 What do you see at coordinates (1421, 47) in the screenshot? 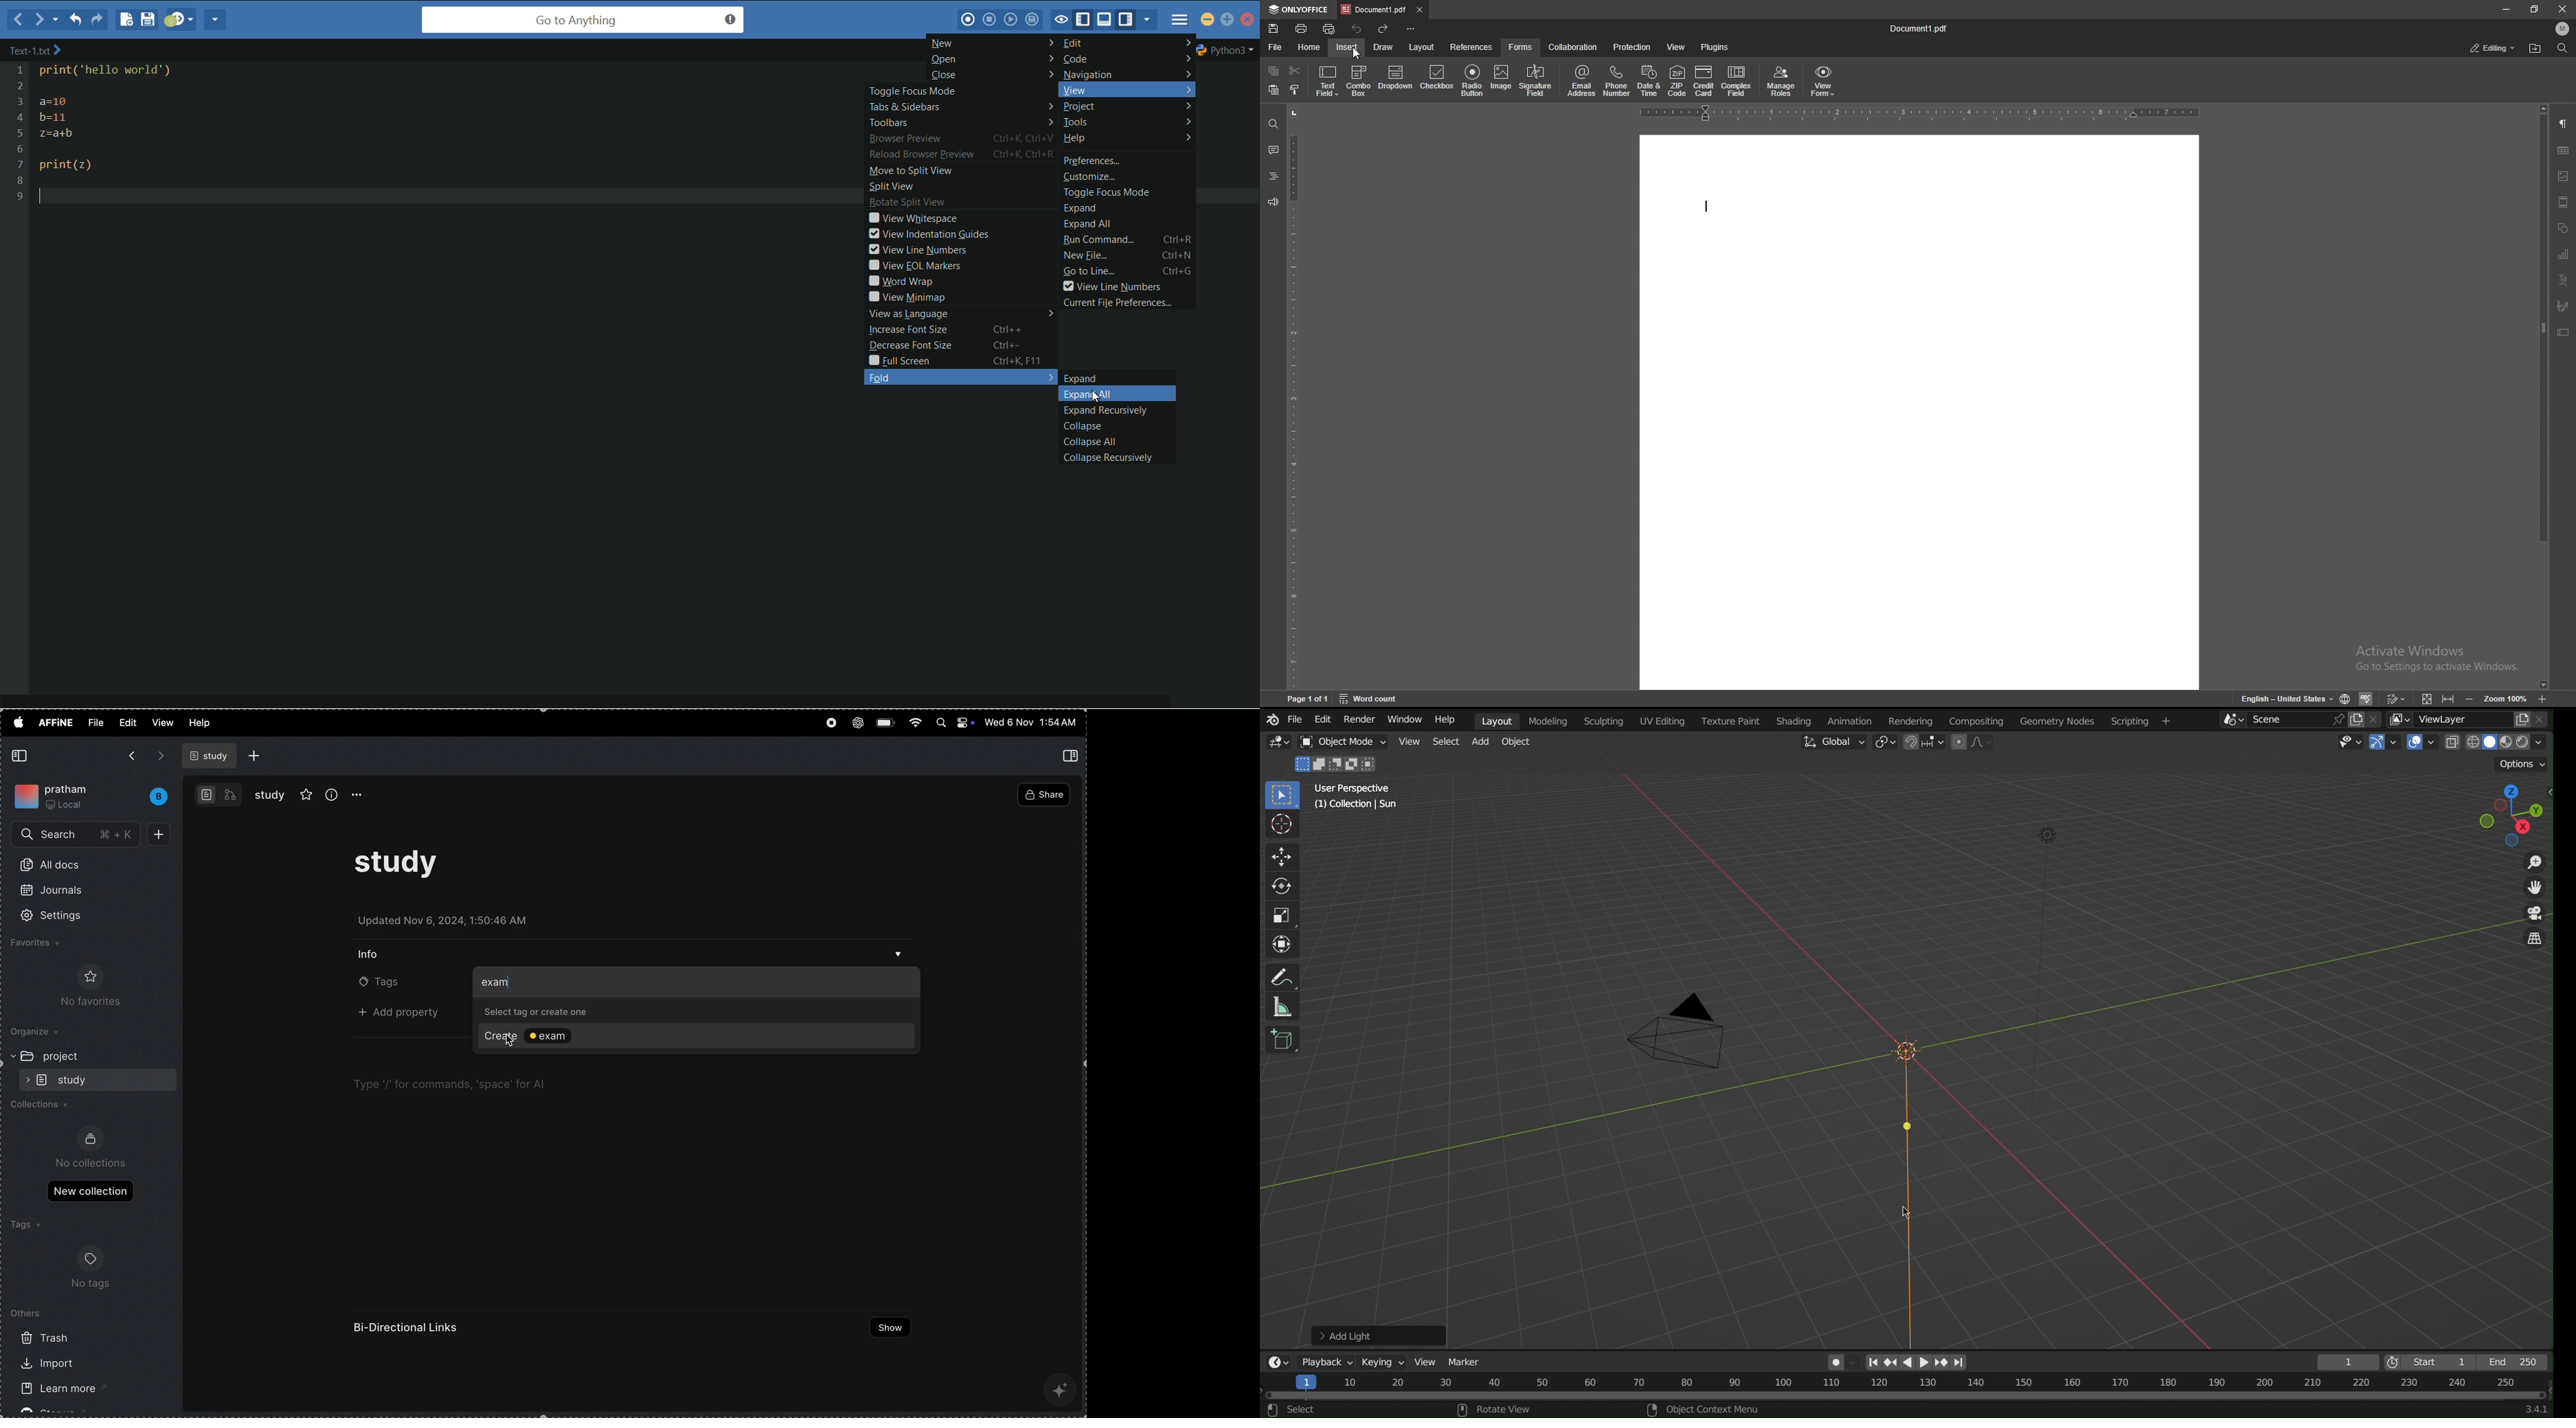
I see `layout` at bounding box center [1421, 47].